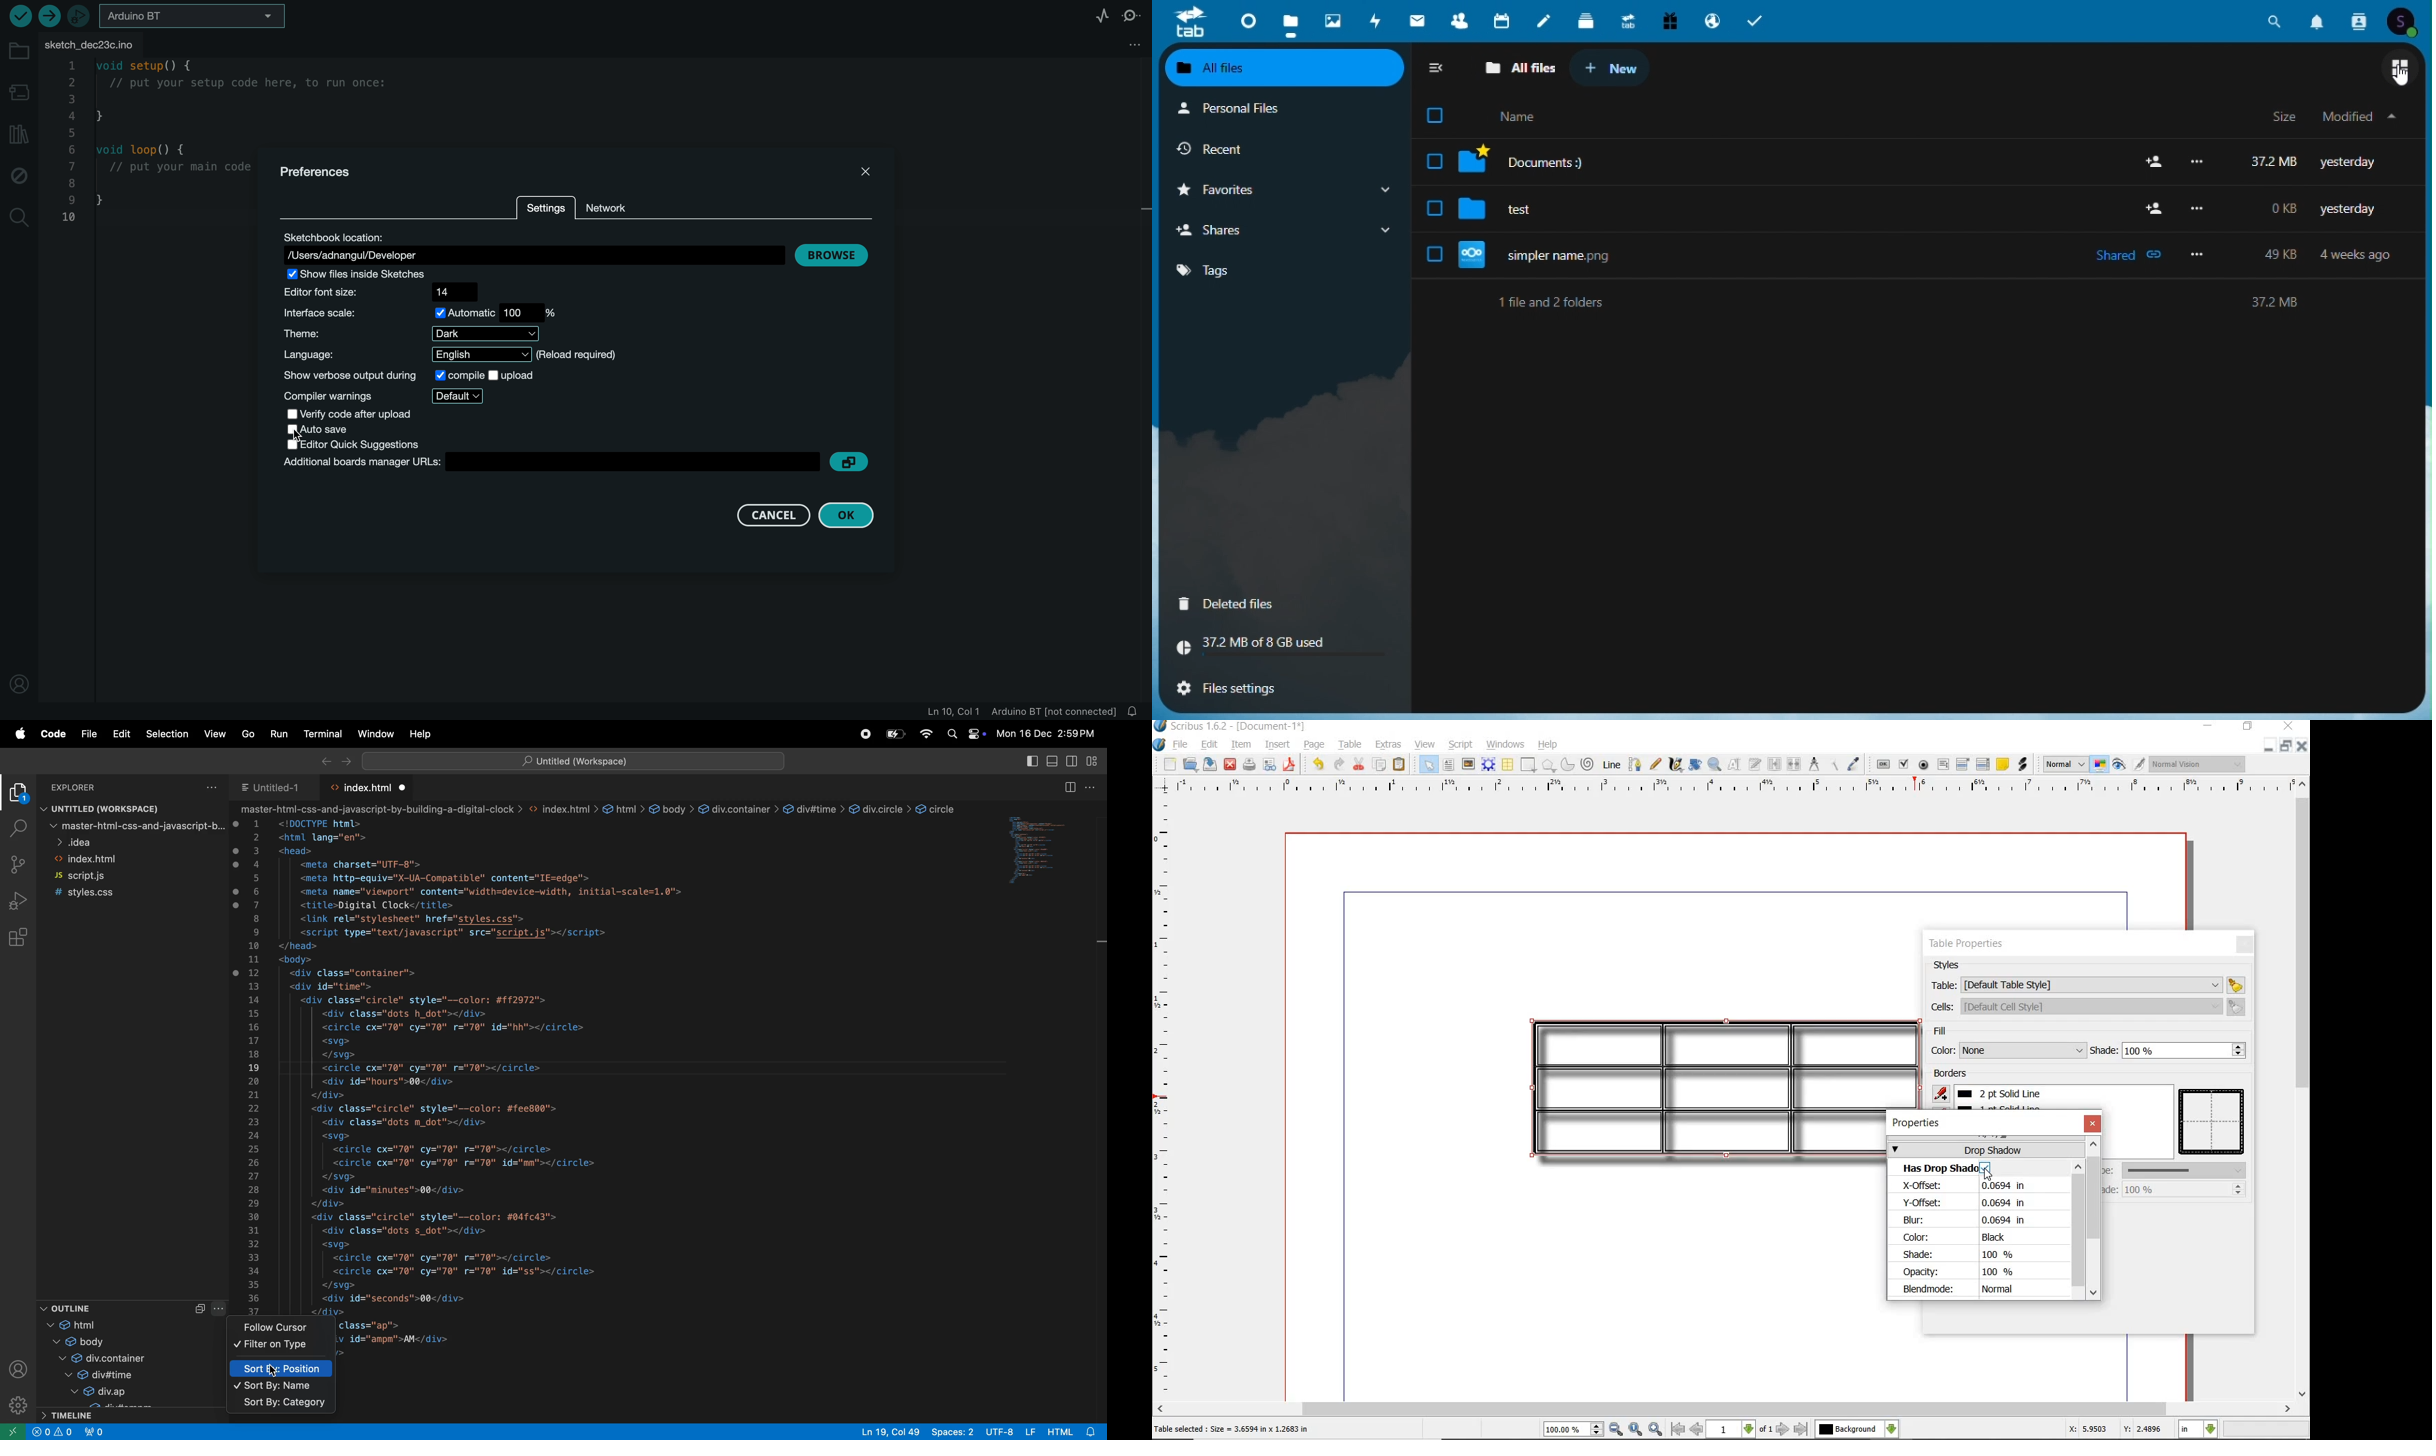 This screenshot has width=2436, height=1456. I want to click on pdf radio button, so click(1924, 766).